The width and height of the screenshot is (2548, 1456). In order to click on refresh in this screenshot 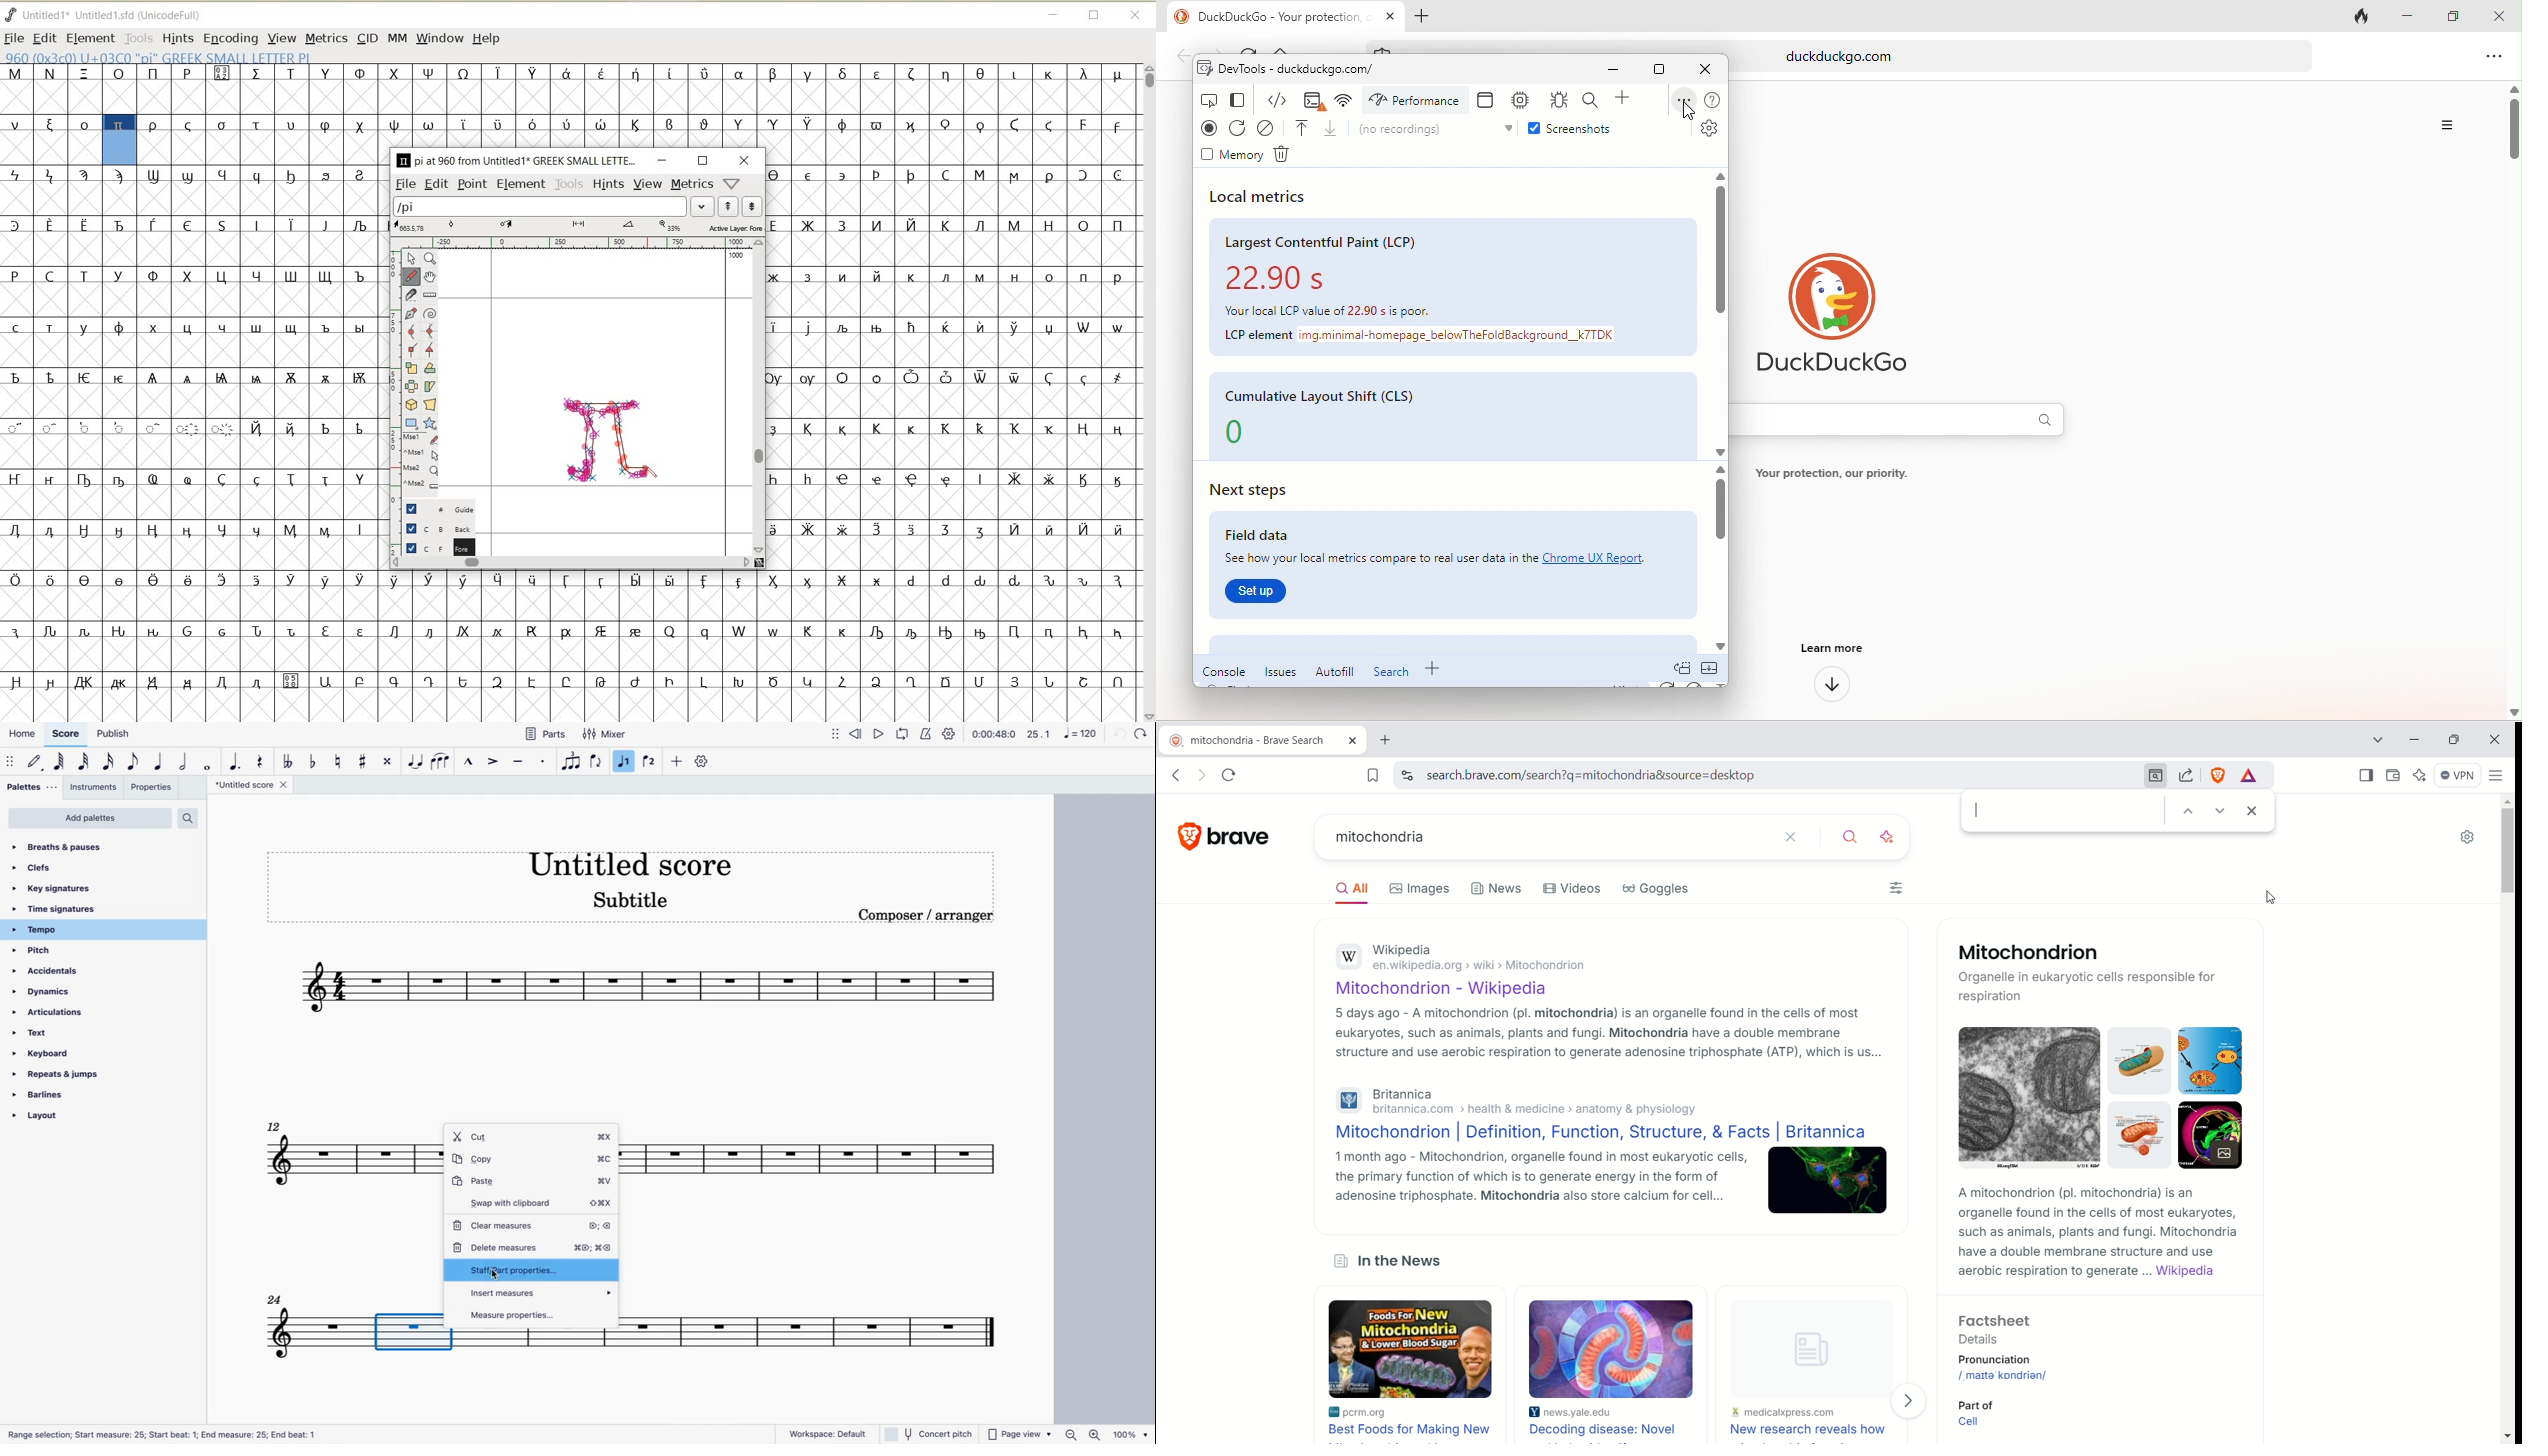, I will do `click(1240, 129)`.